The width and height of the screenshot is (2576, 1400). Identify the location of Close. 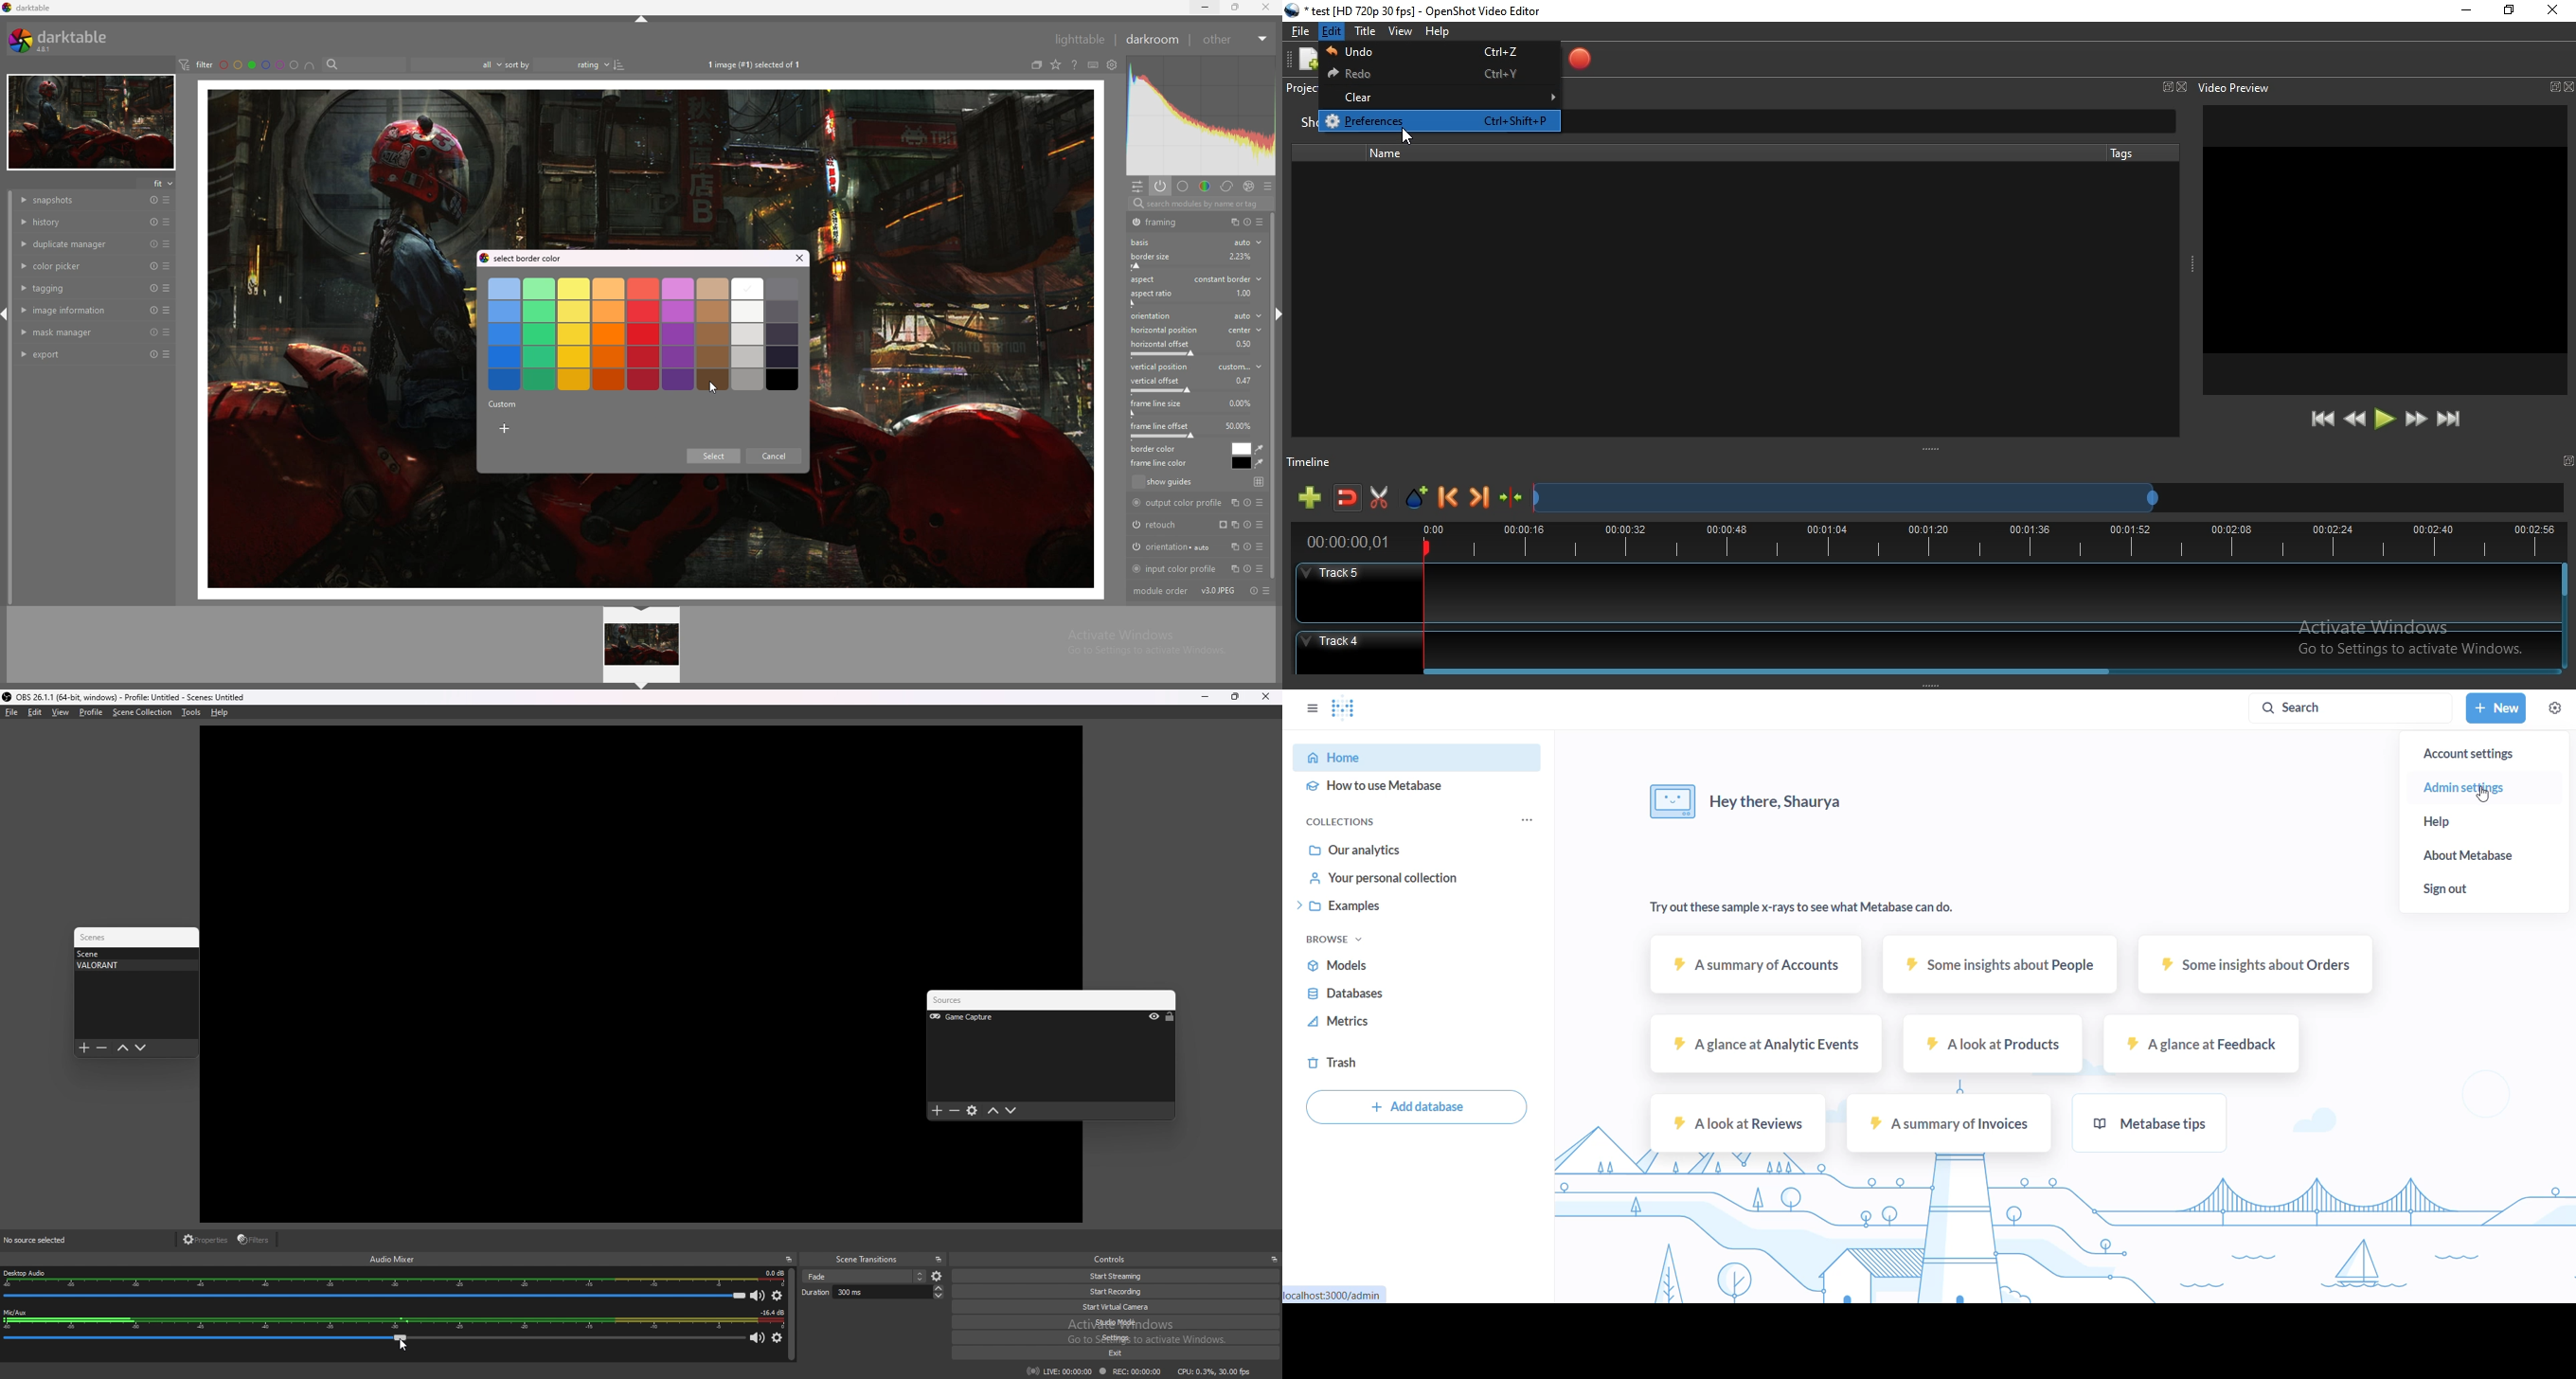
(2182, 87).